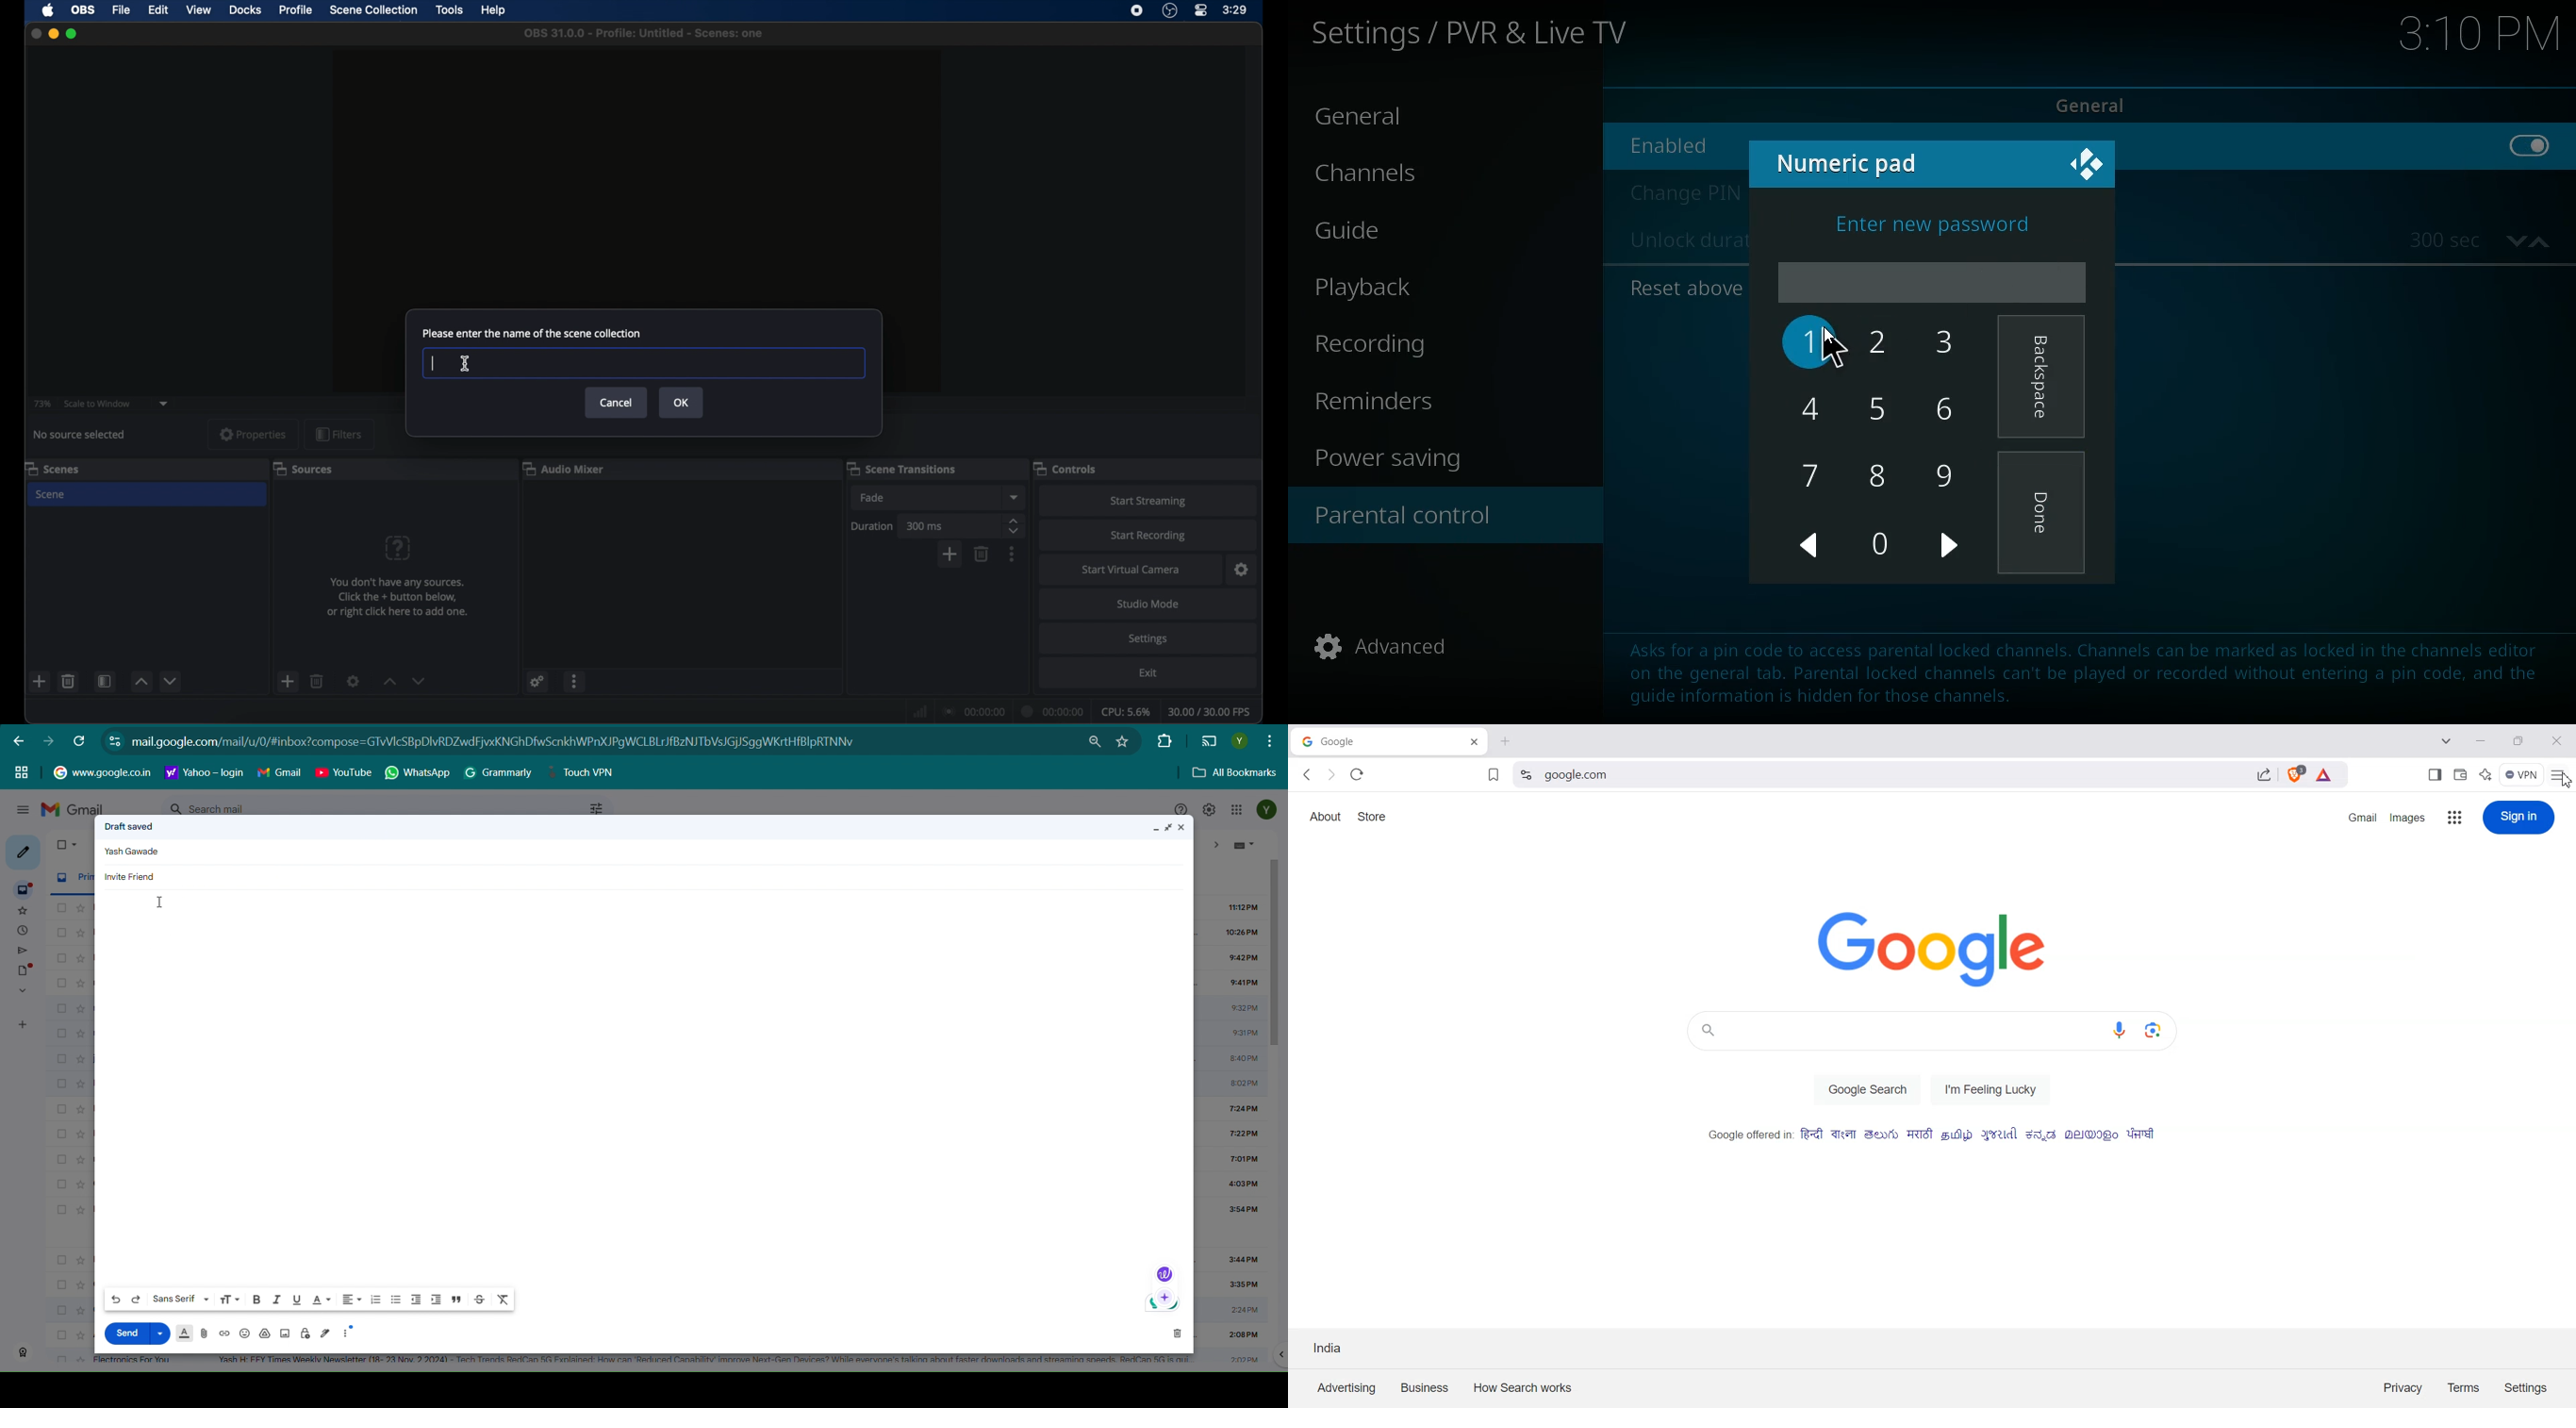 This screenshot has height=1428, width=2576. I want to click on Wallet, so click(2461, 773).